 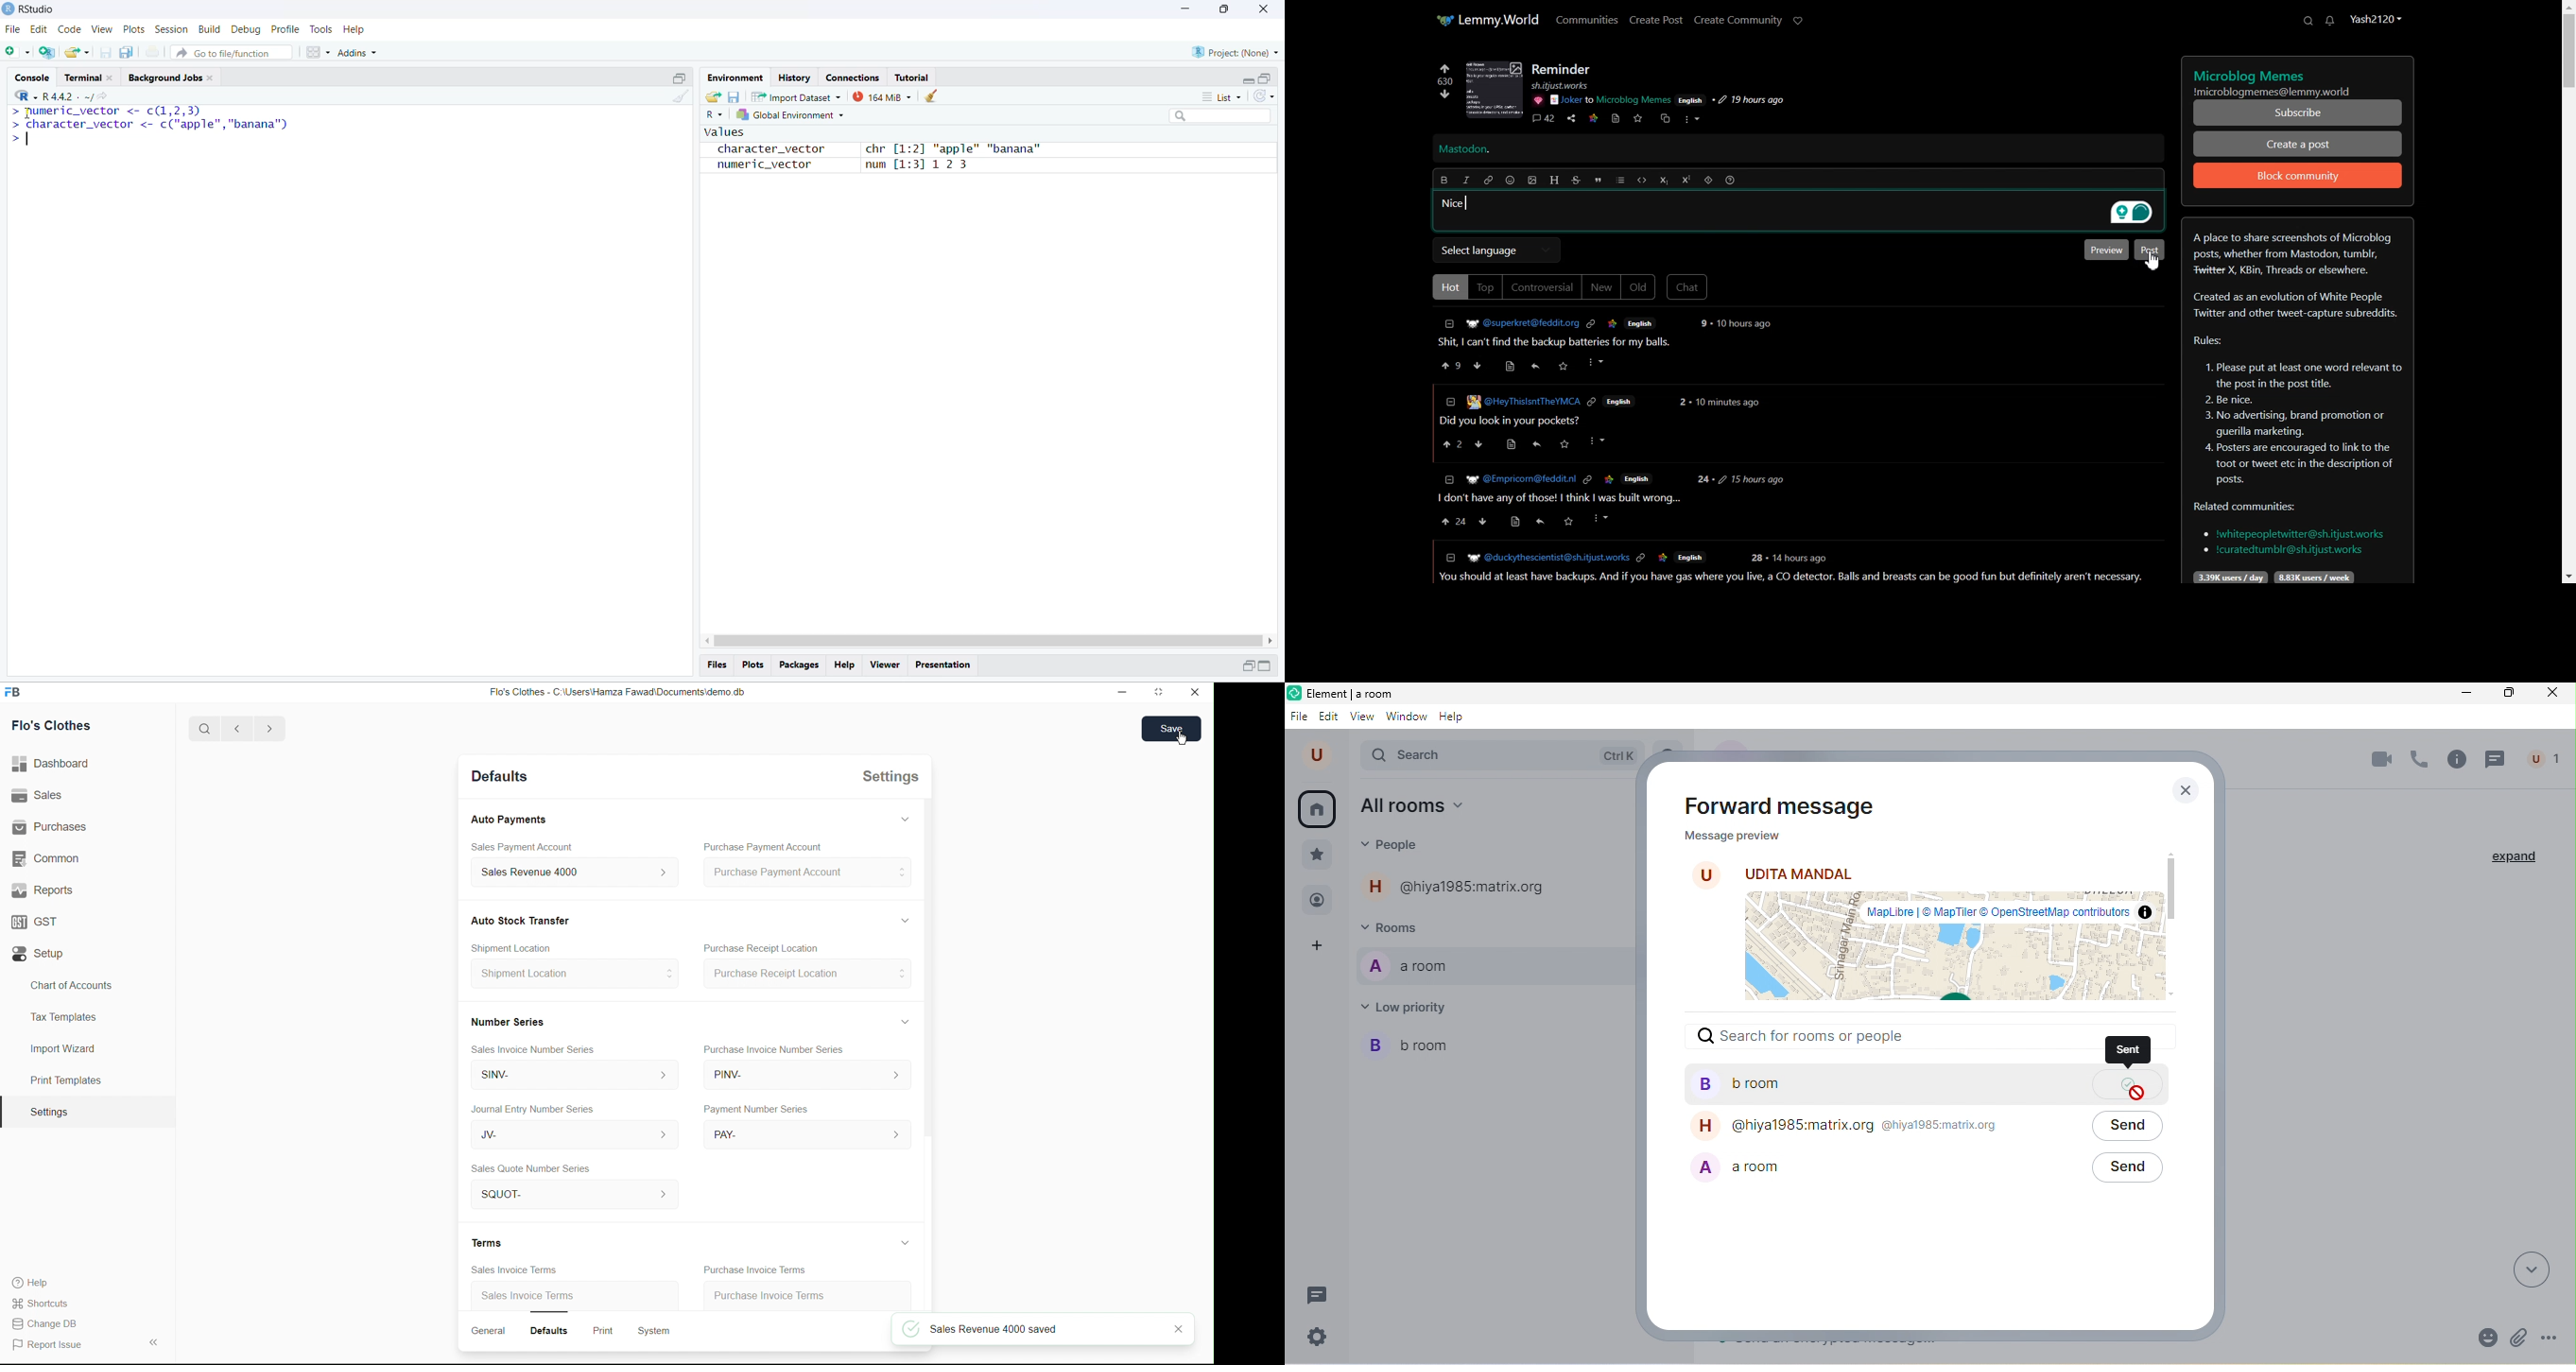 What do you see at coordinates (2554, 694) in the screenshot?
I see `close` at bounding box center [2554, 694].